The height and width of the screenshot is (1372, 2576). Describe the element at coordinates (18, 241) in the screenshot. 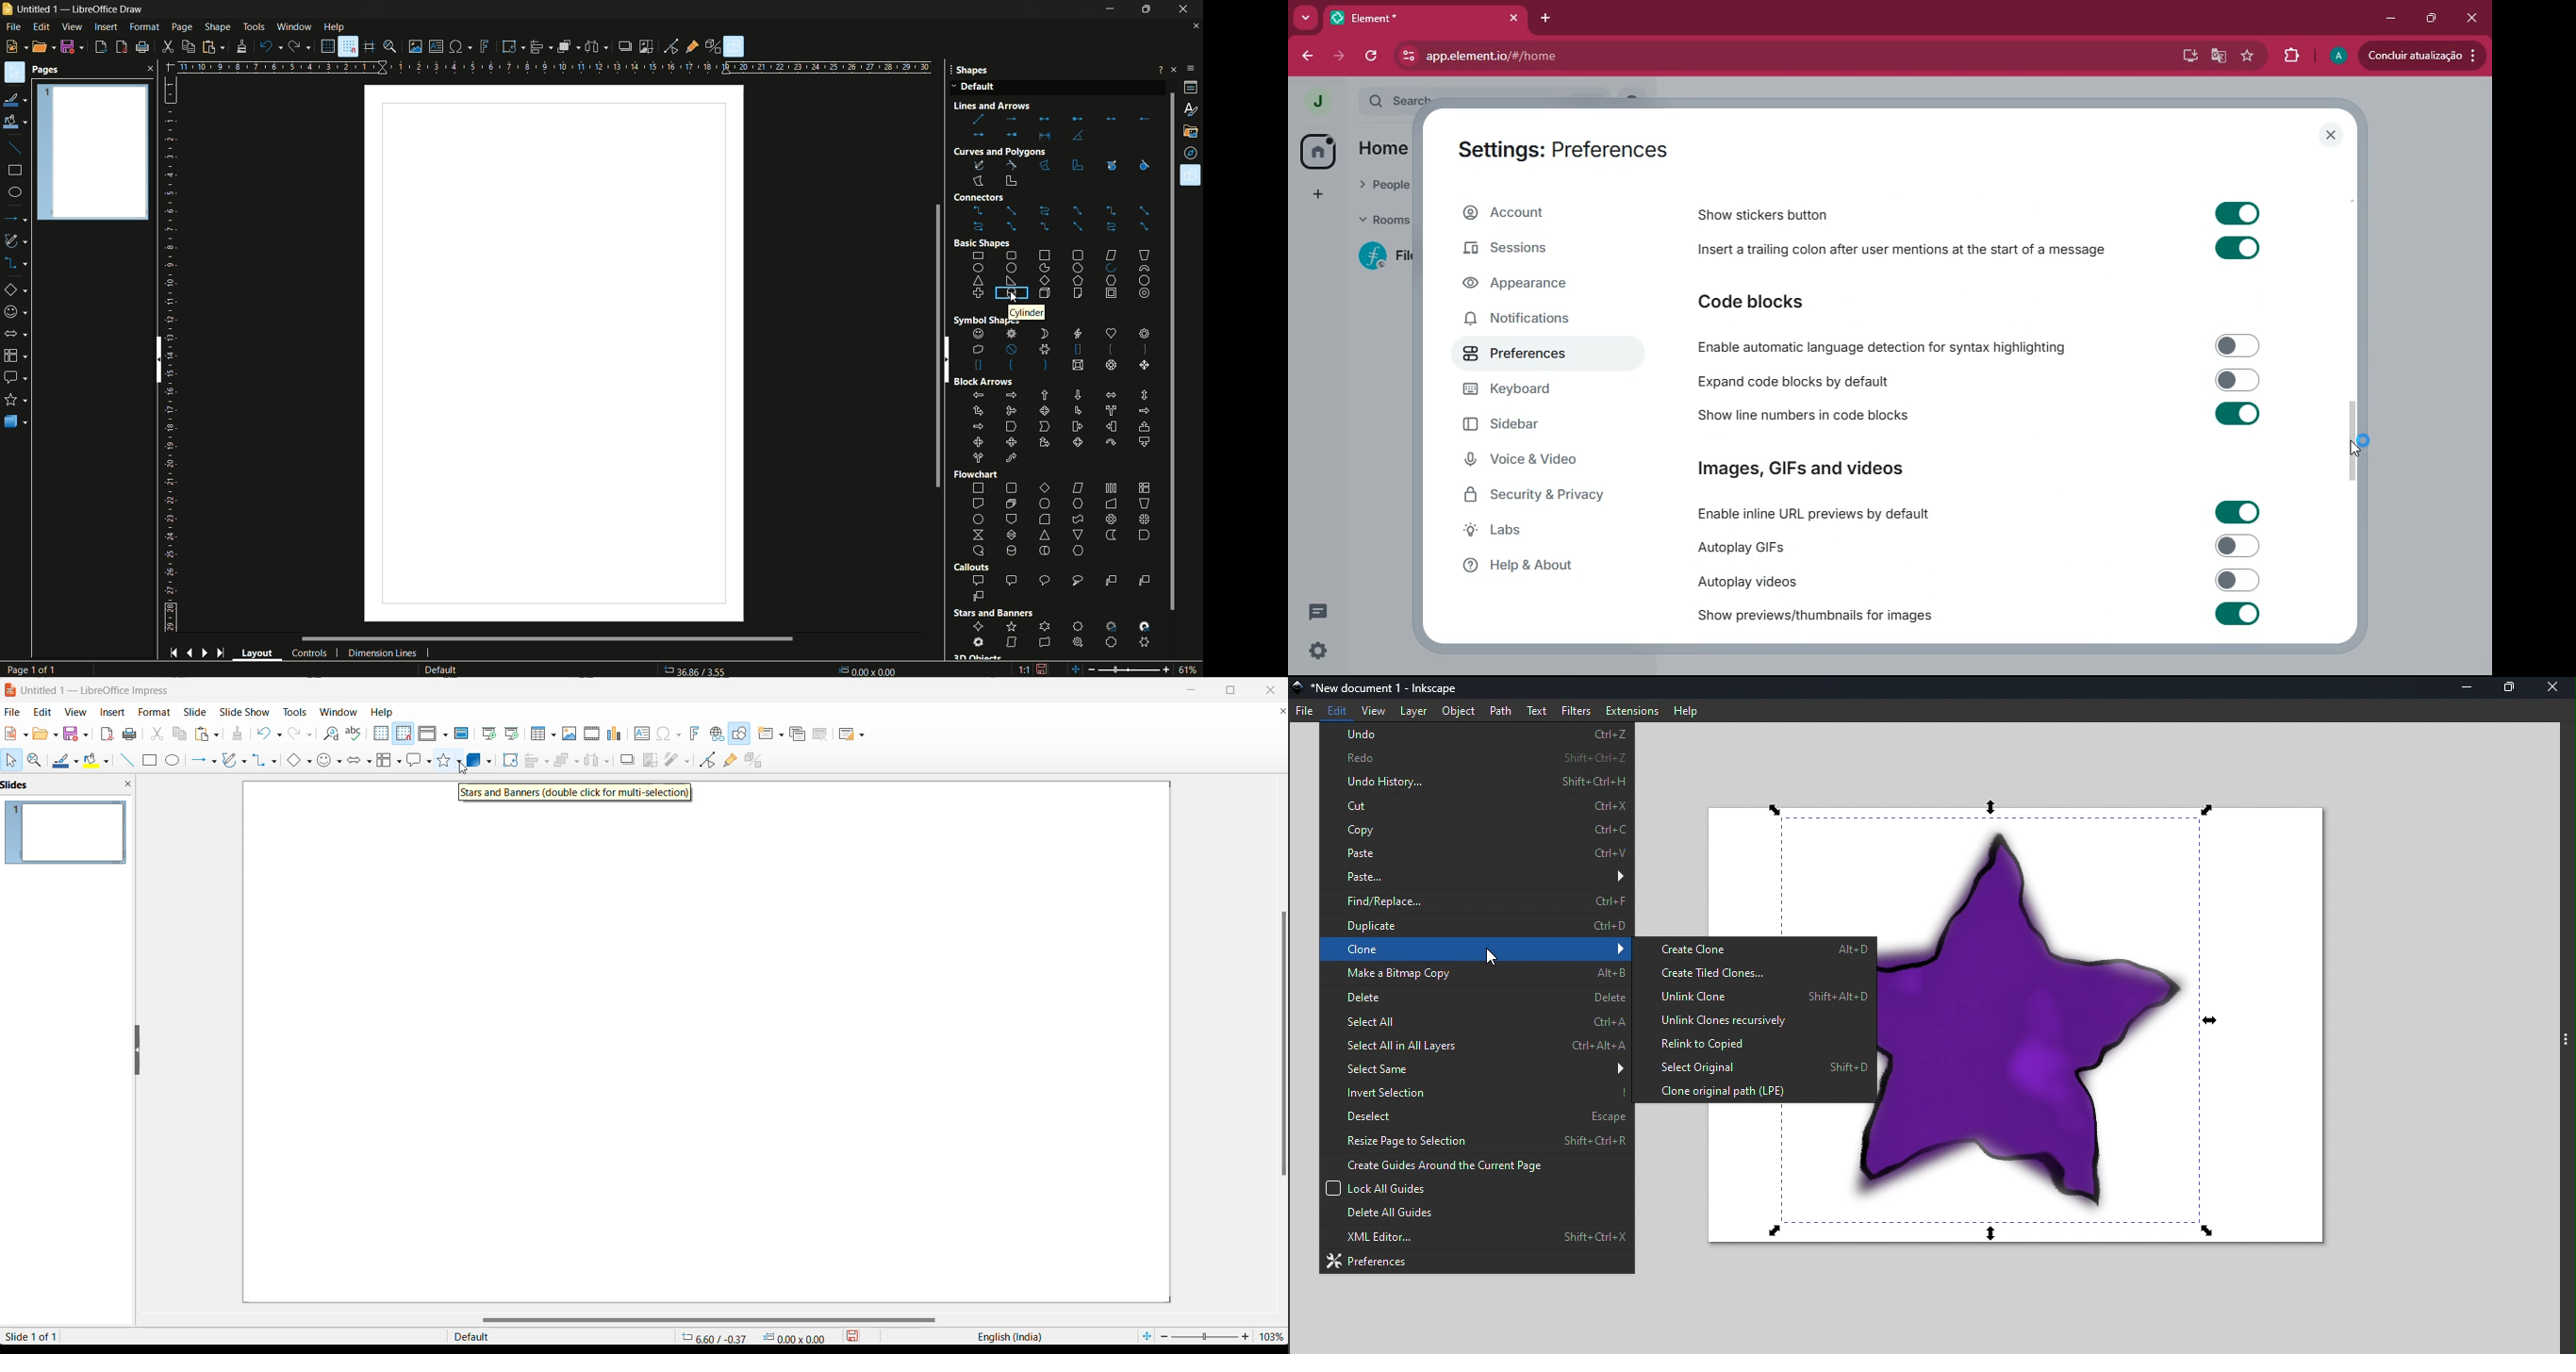

I see `curves and polygons` at that location.